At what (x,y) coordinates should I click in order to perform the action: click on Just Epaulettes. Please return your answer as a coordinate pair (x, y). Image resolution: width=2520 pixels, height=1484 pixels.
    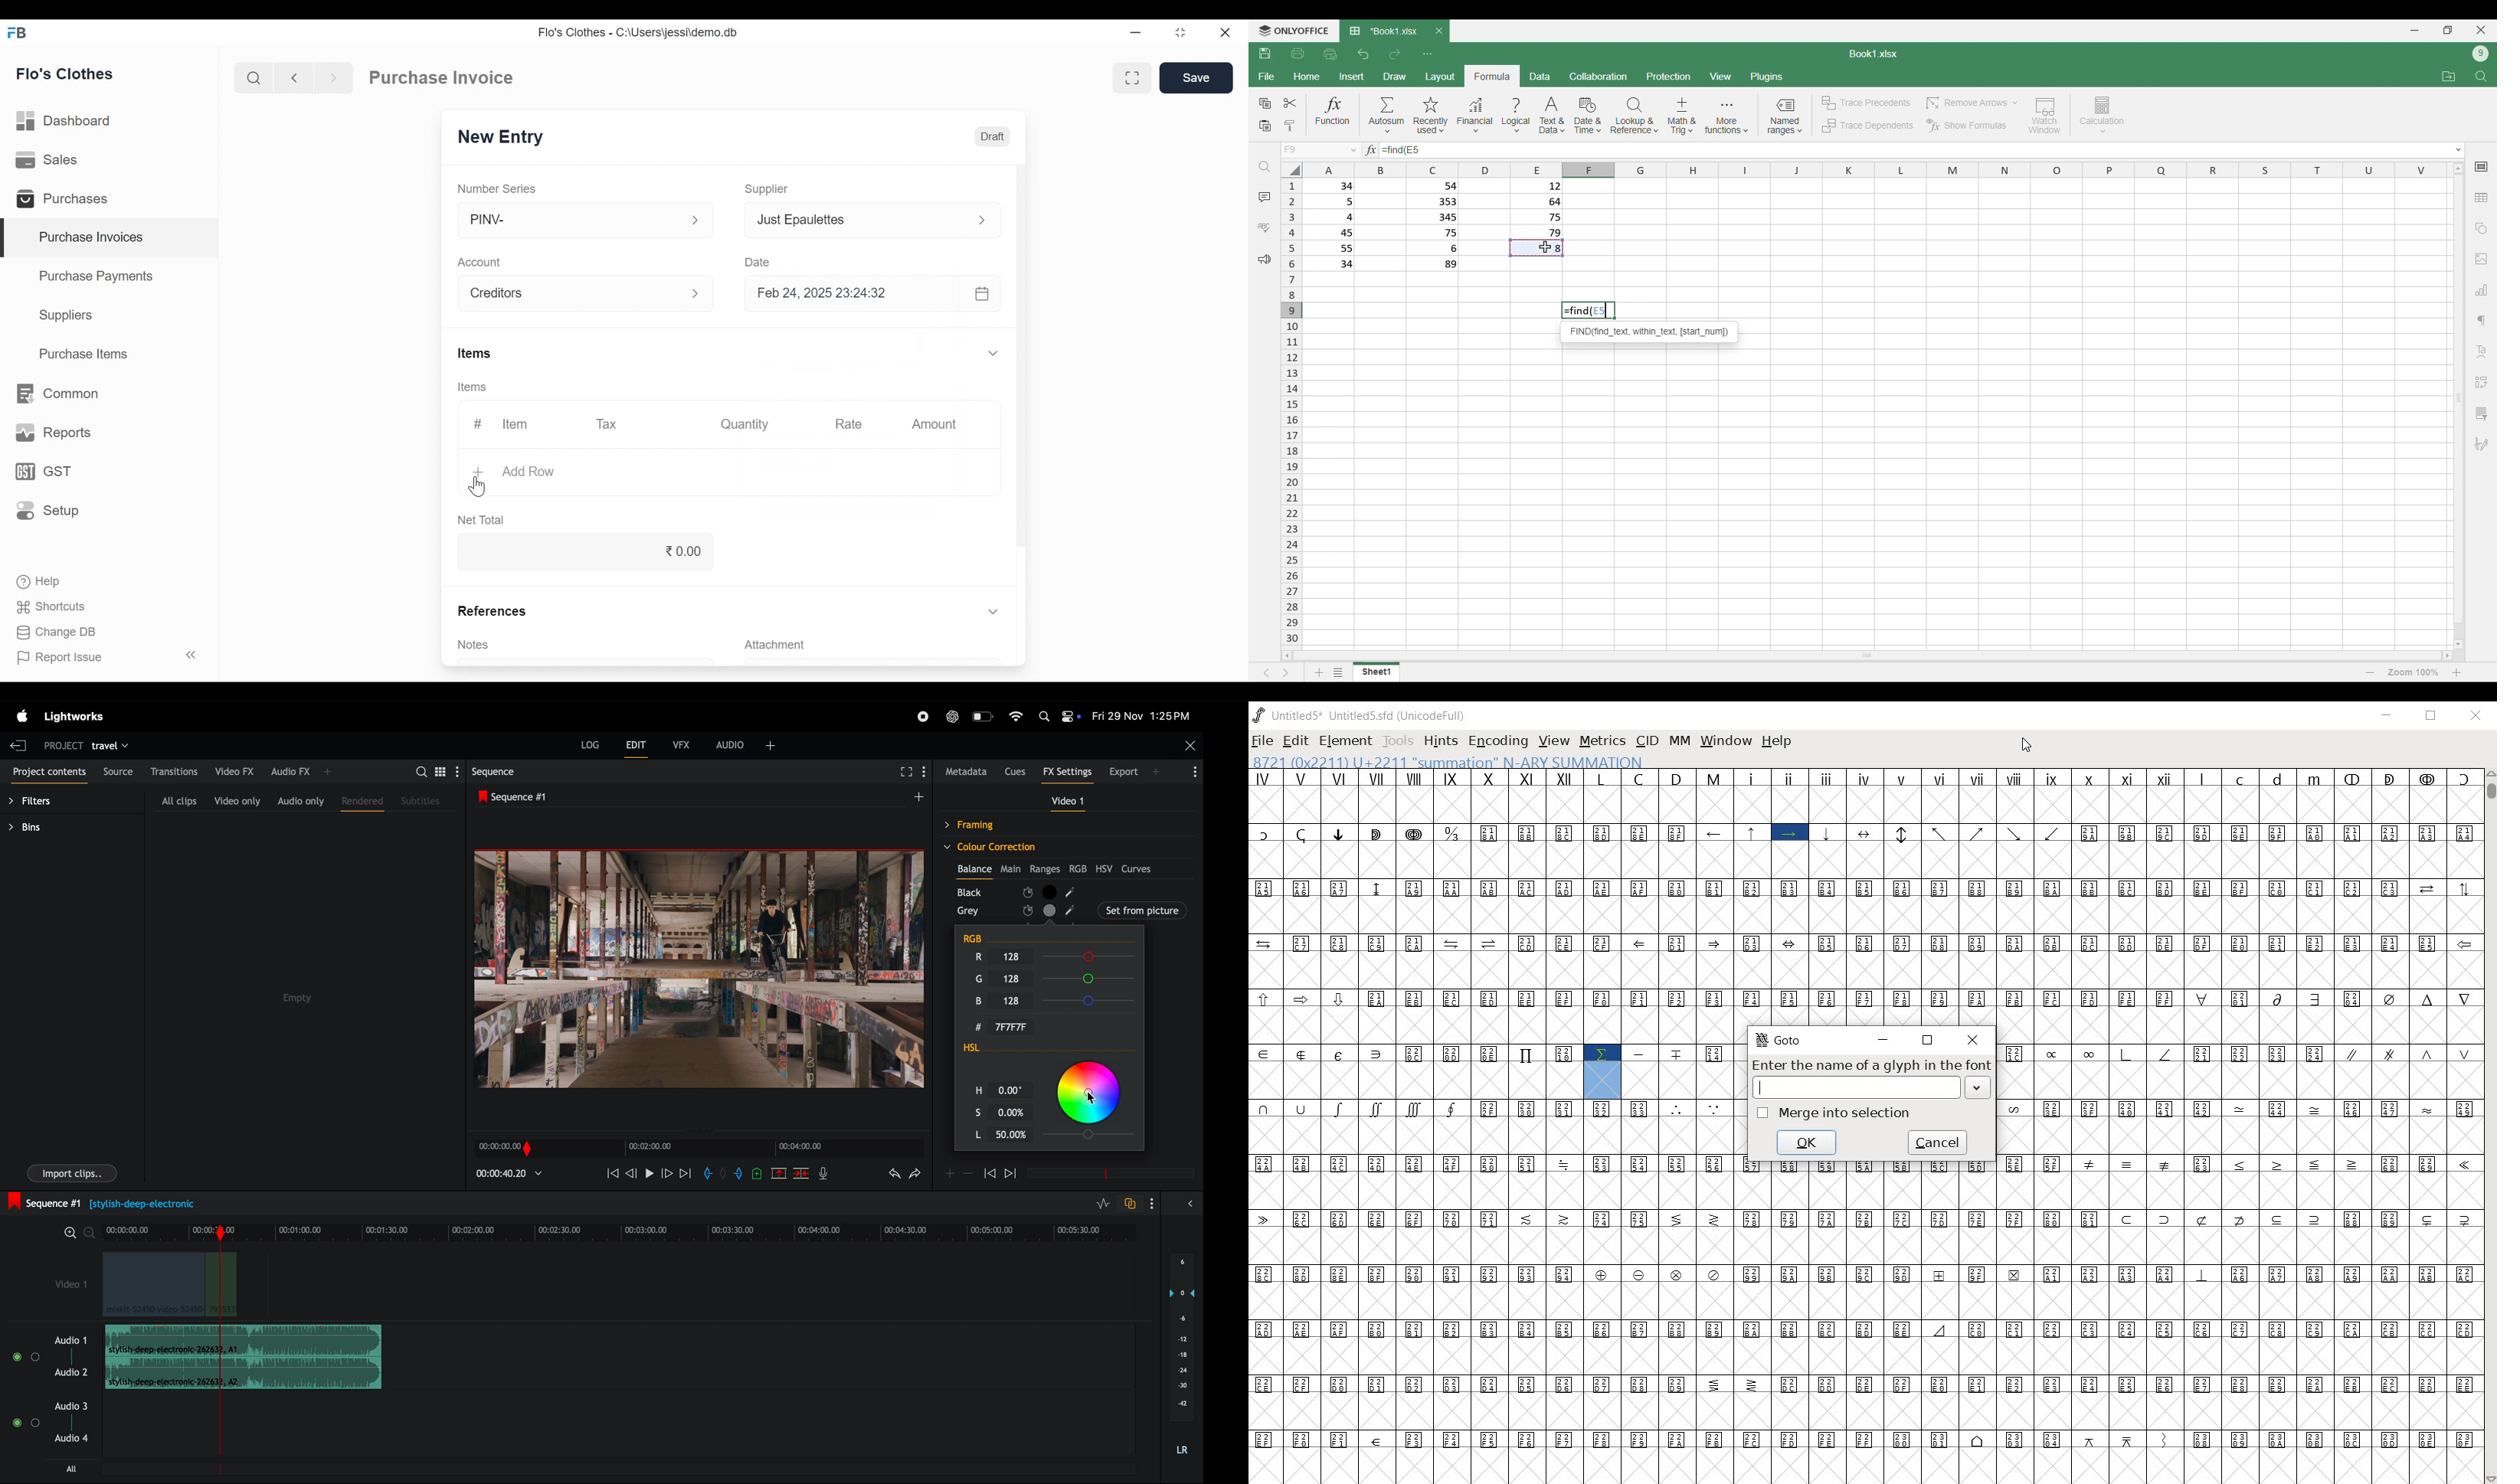
    Looking at the image, I should click on (856, 220).